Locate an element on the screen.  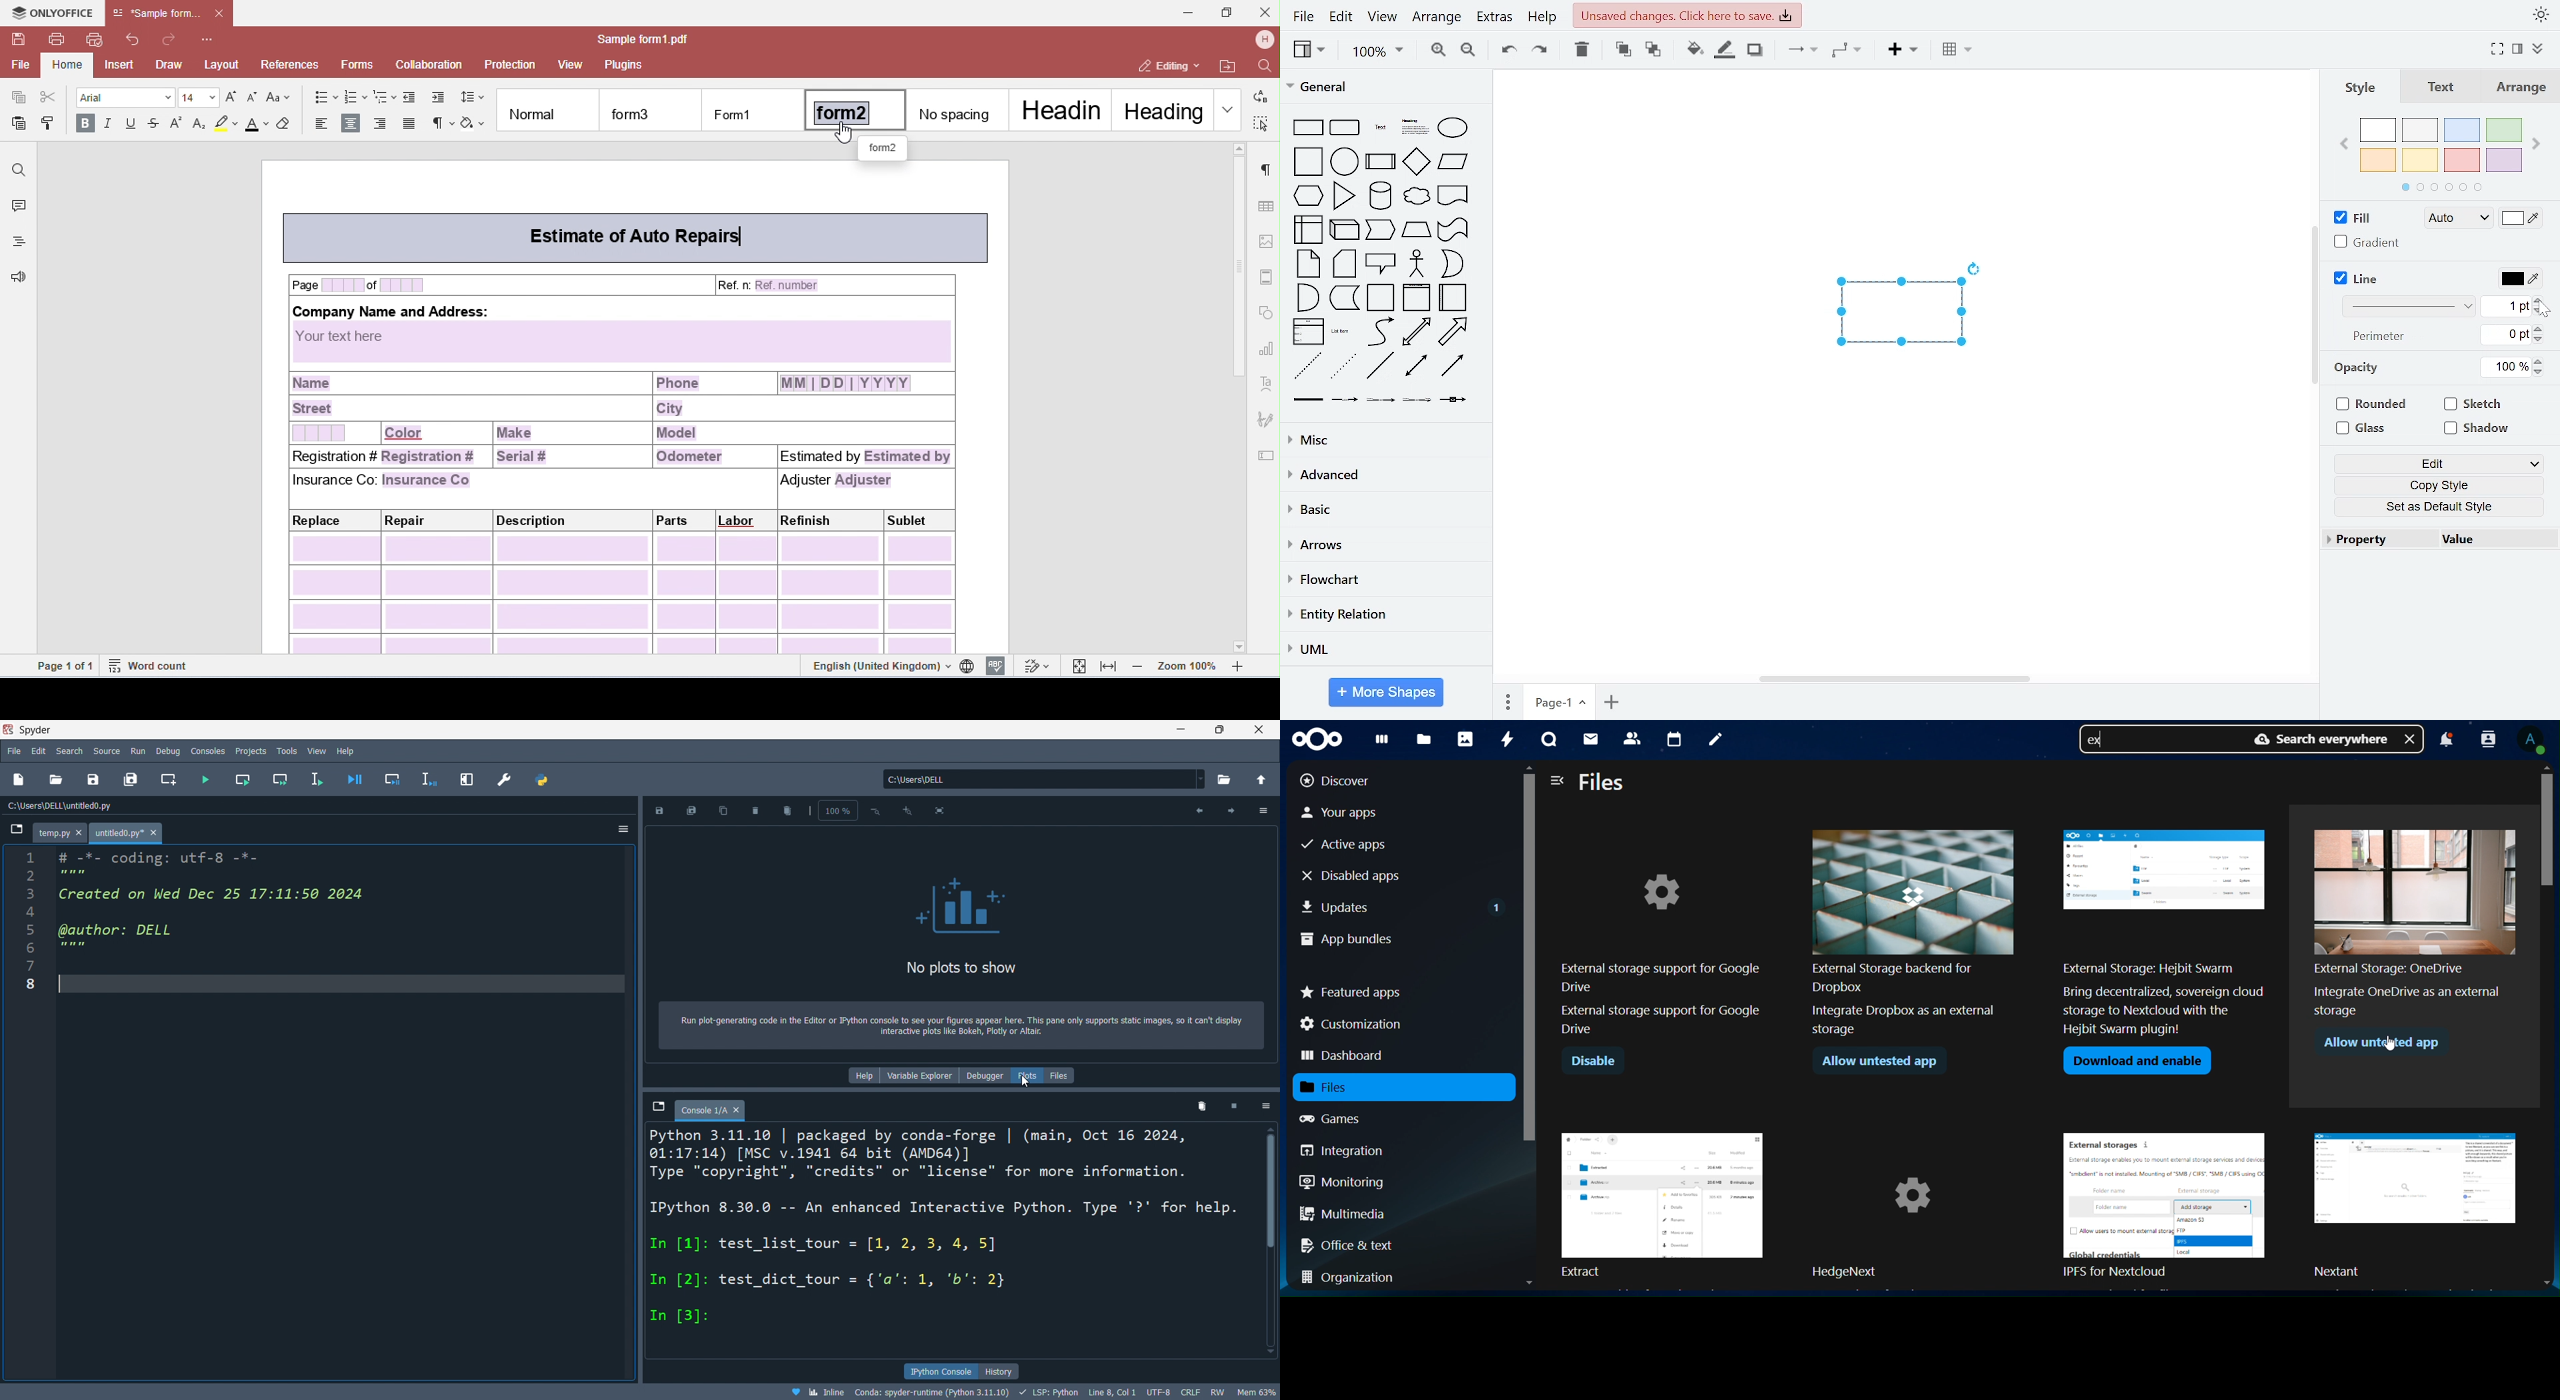
rounded is located at coordinates (2375, 405).